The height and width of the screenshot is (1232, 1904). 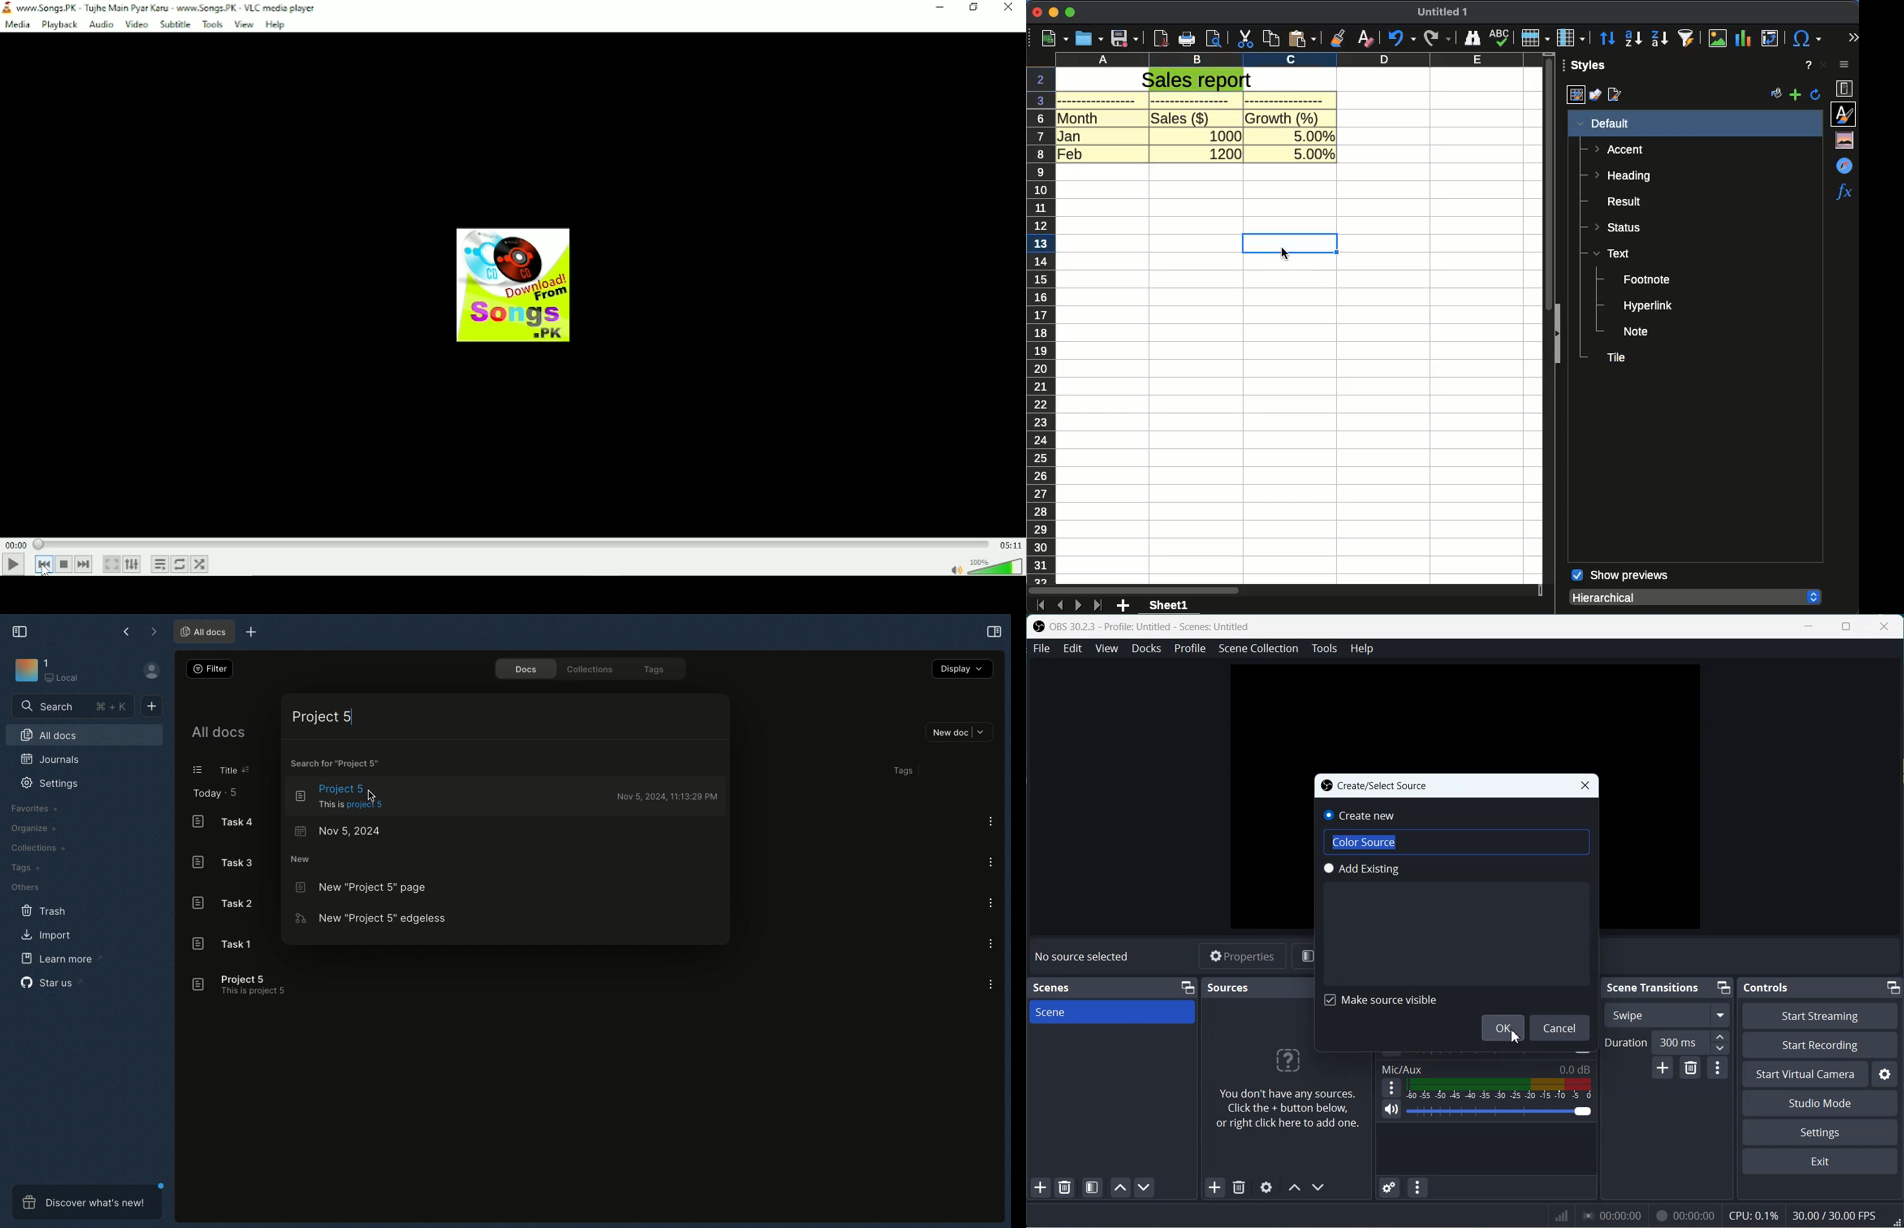 I want to click on CPU: 0.1%, so click(x=1753, y=1215).